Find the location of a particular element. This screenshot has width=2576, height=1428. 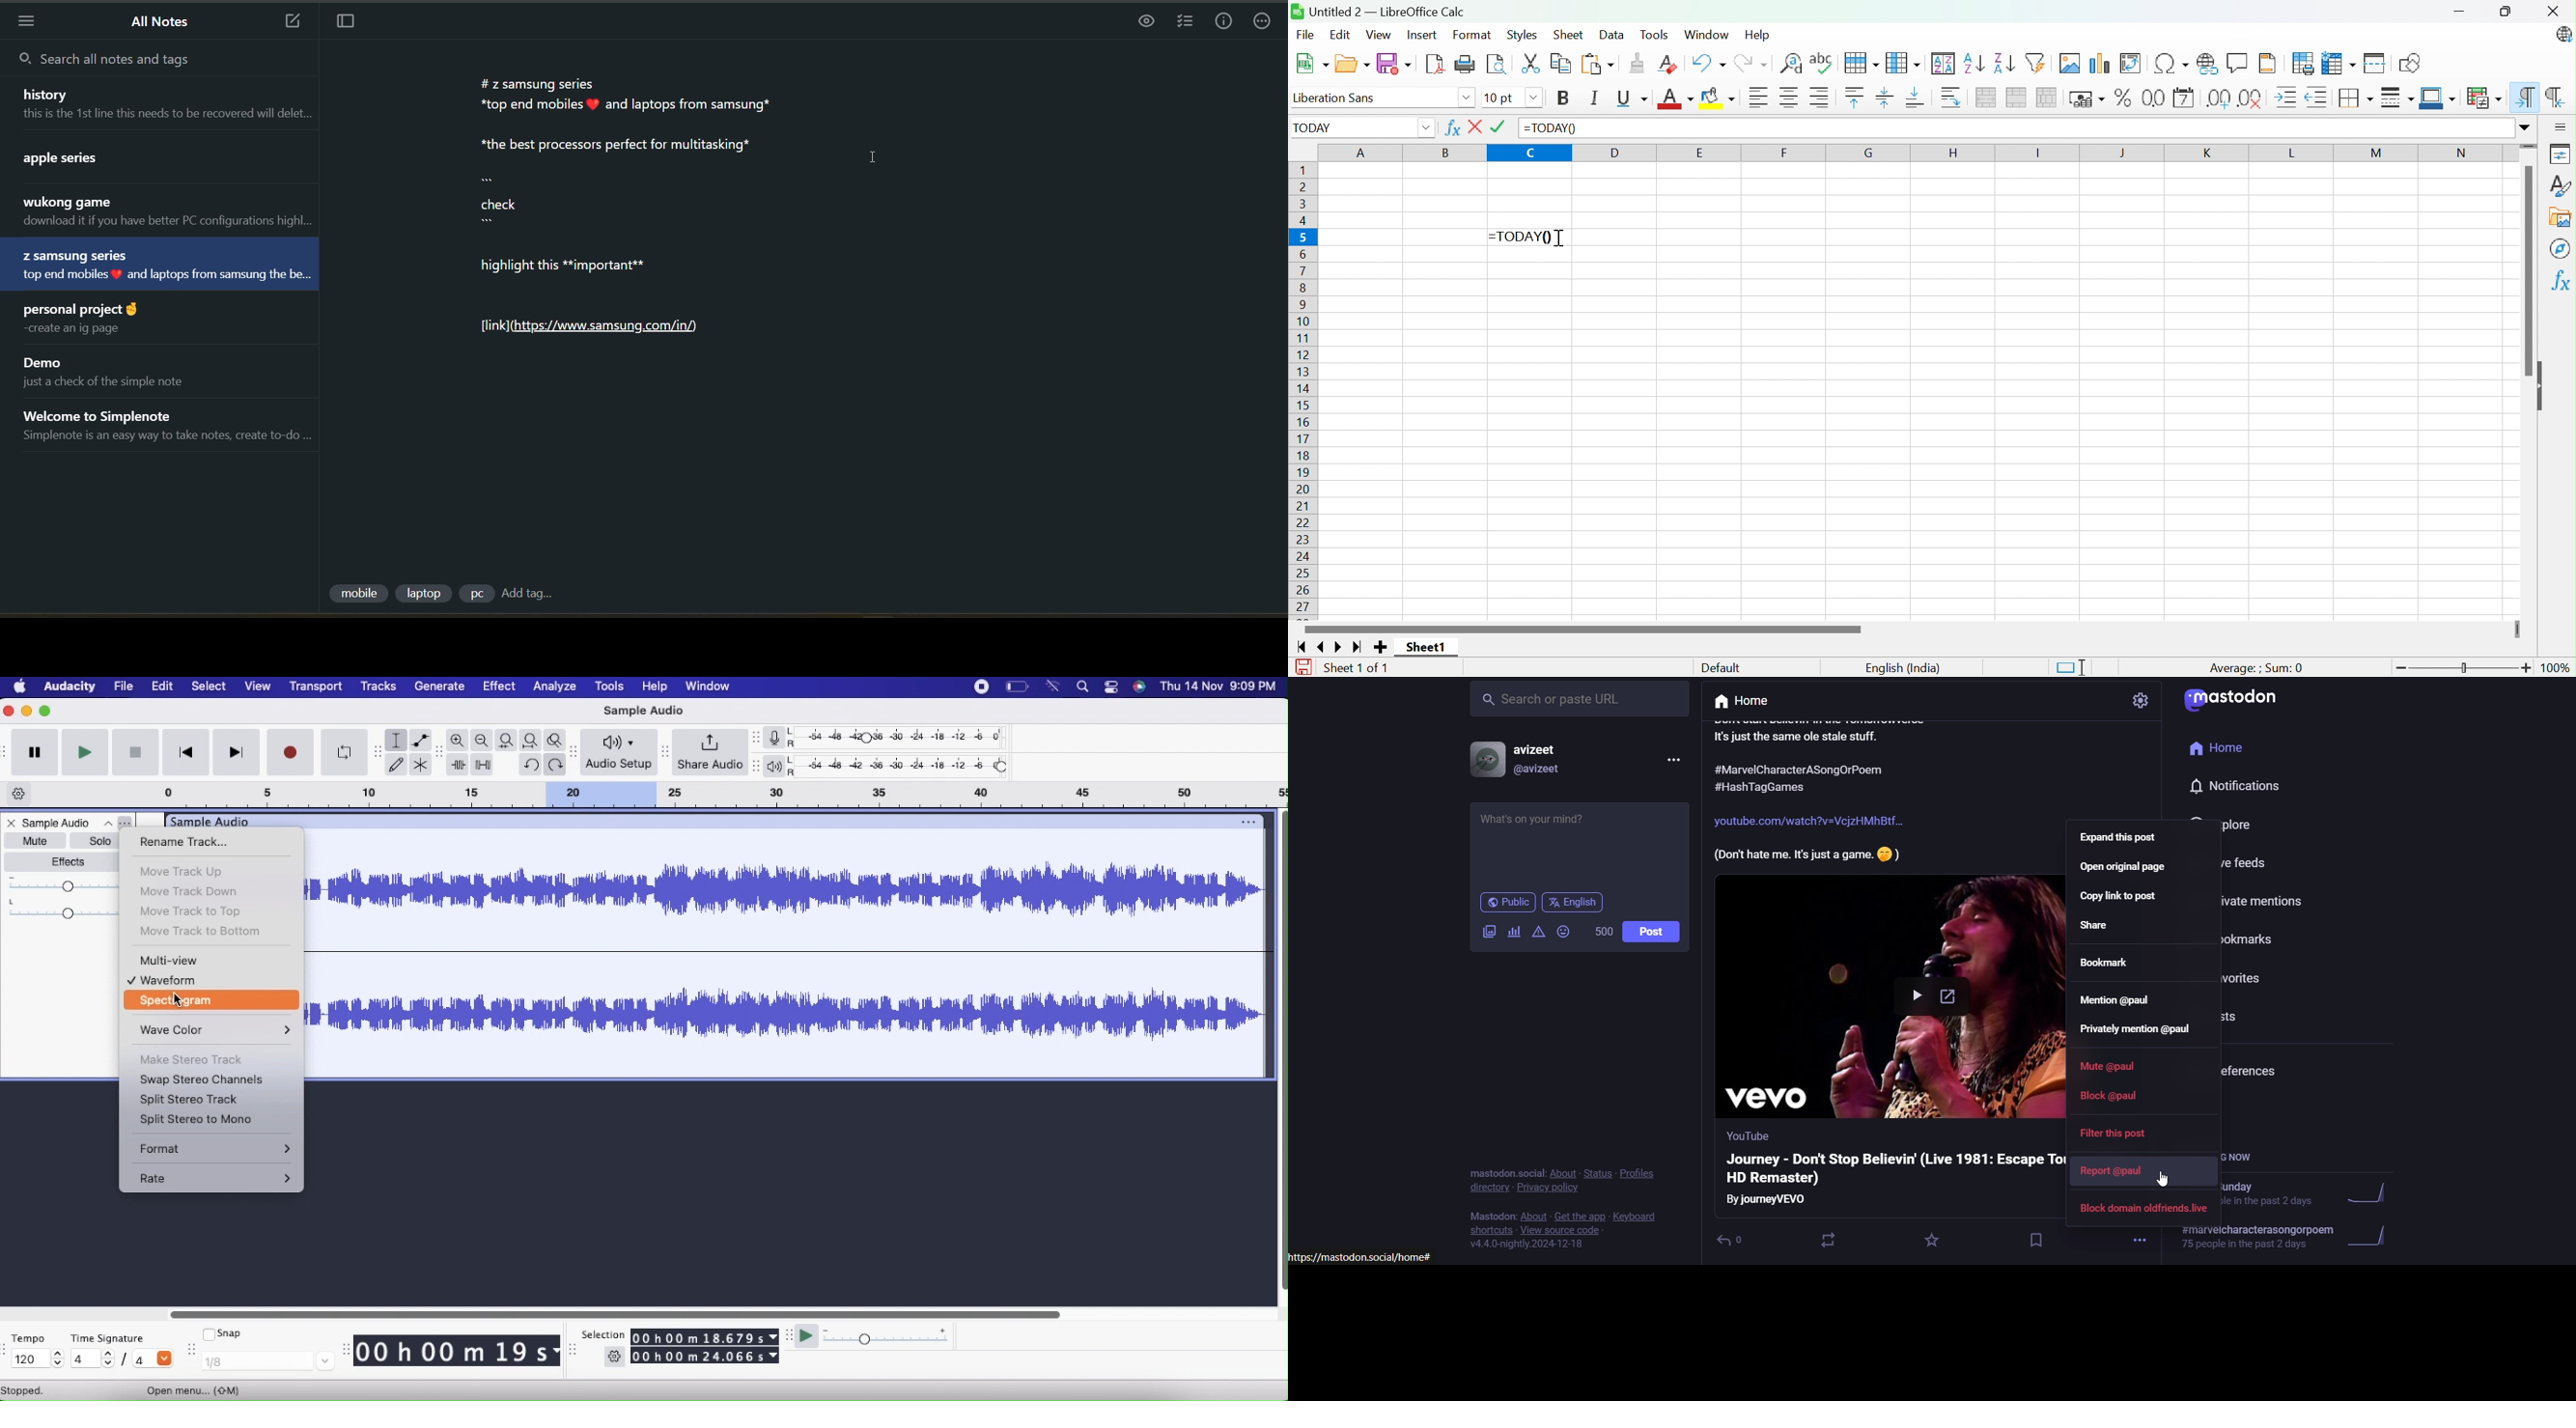

directory is located at coordinates (1485, 1186).